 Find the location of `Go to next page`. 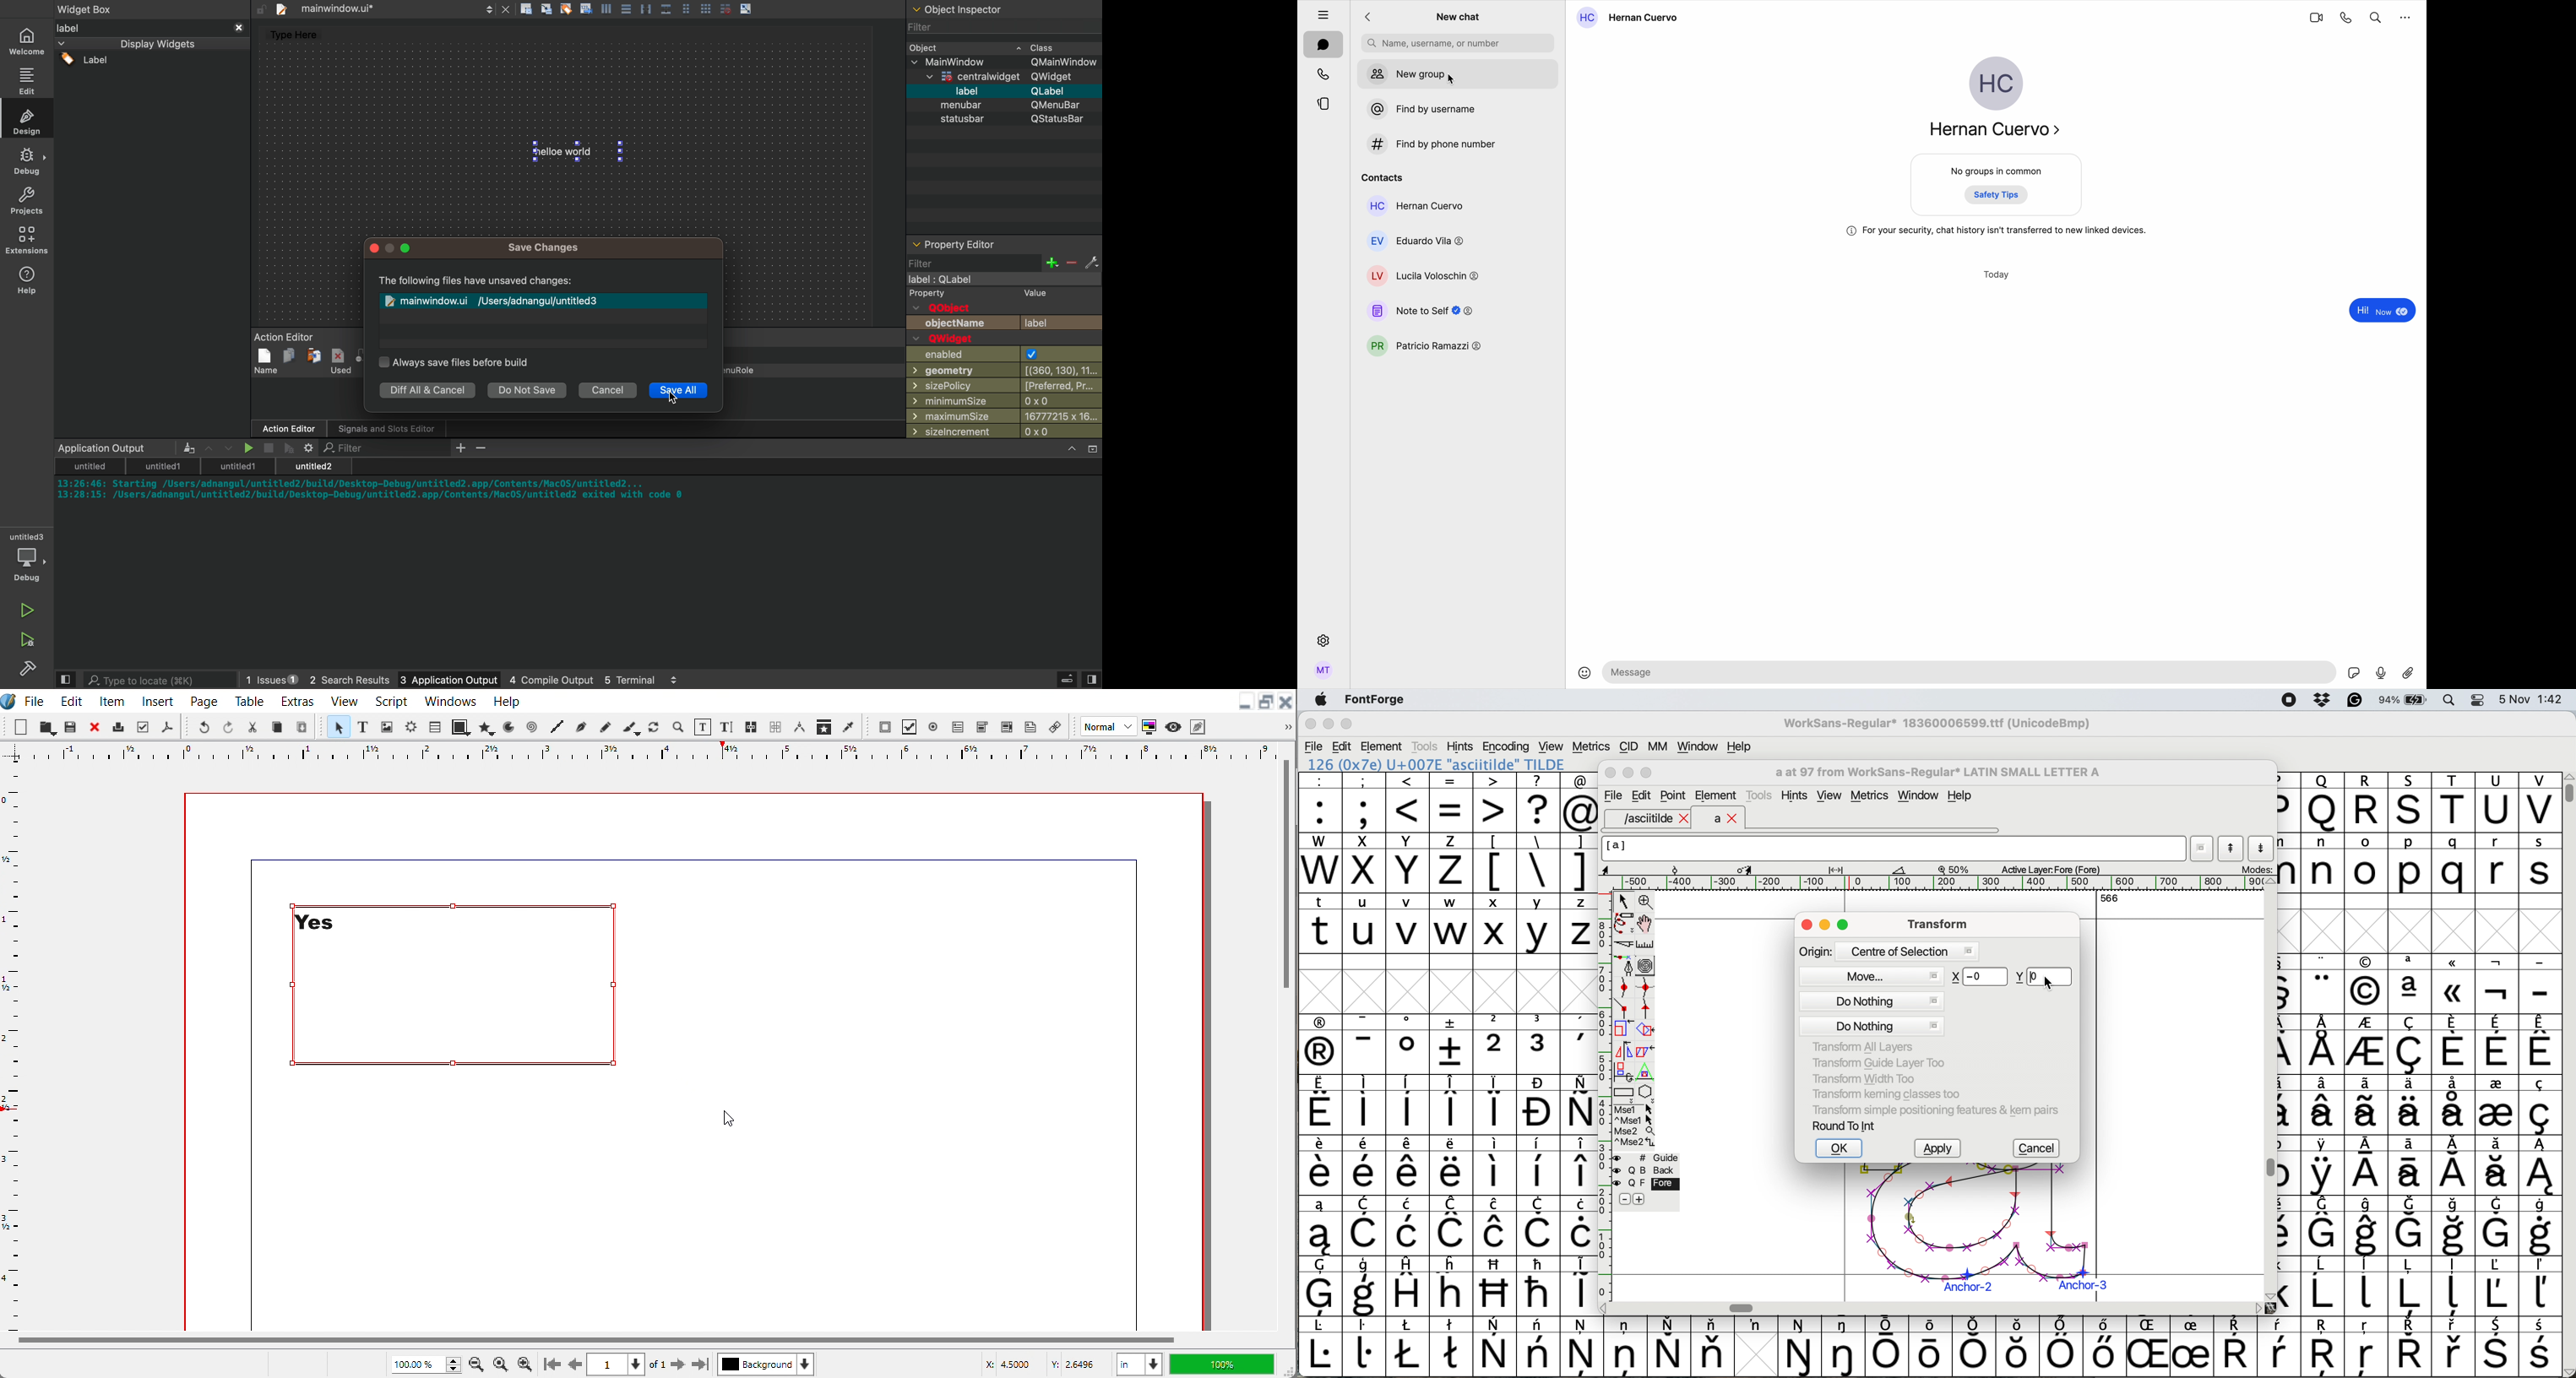

Go to next page is located at coordinates (668, 1364).